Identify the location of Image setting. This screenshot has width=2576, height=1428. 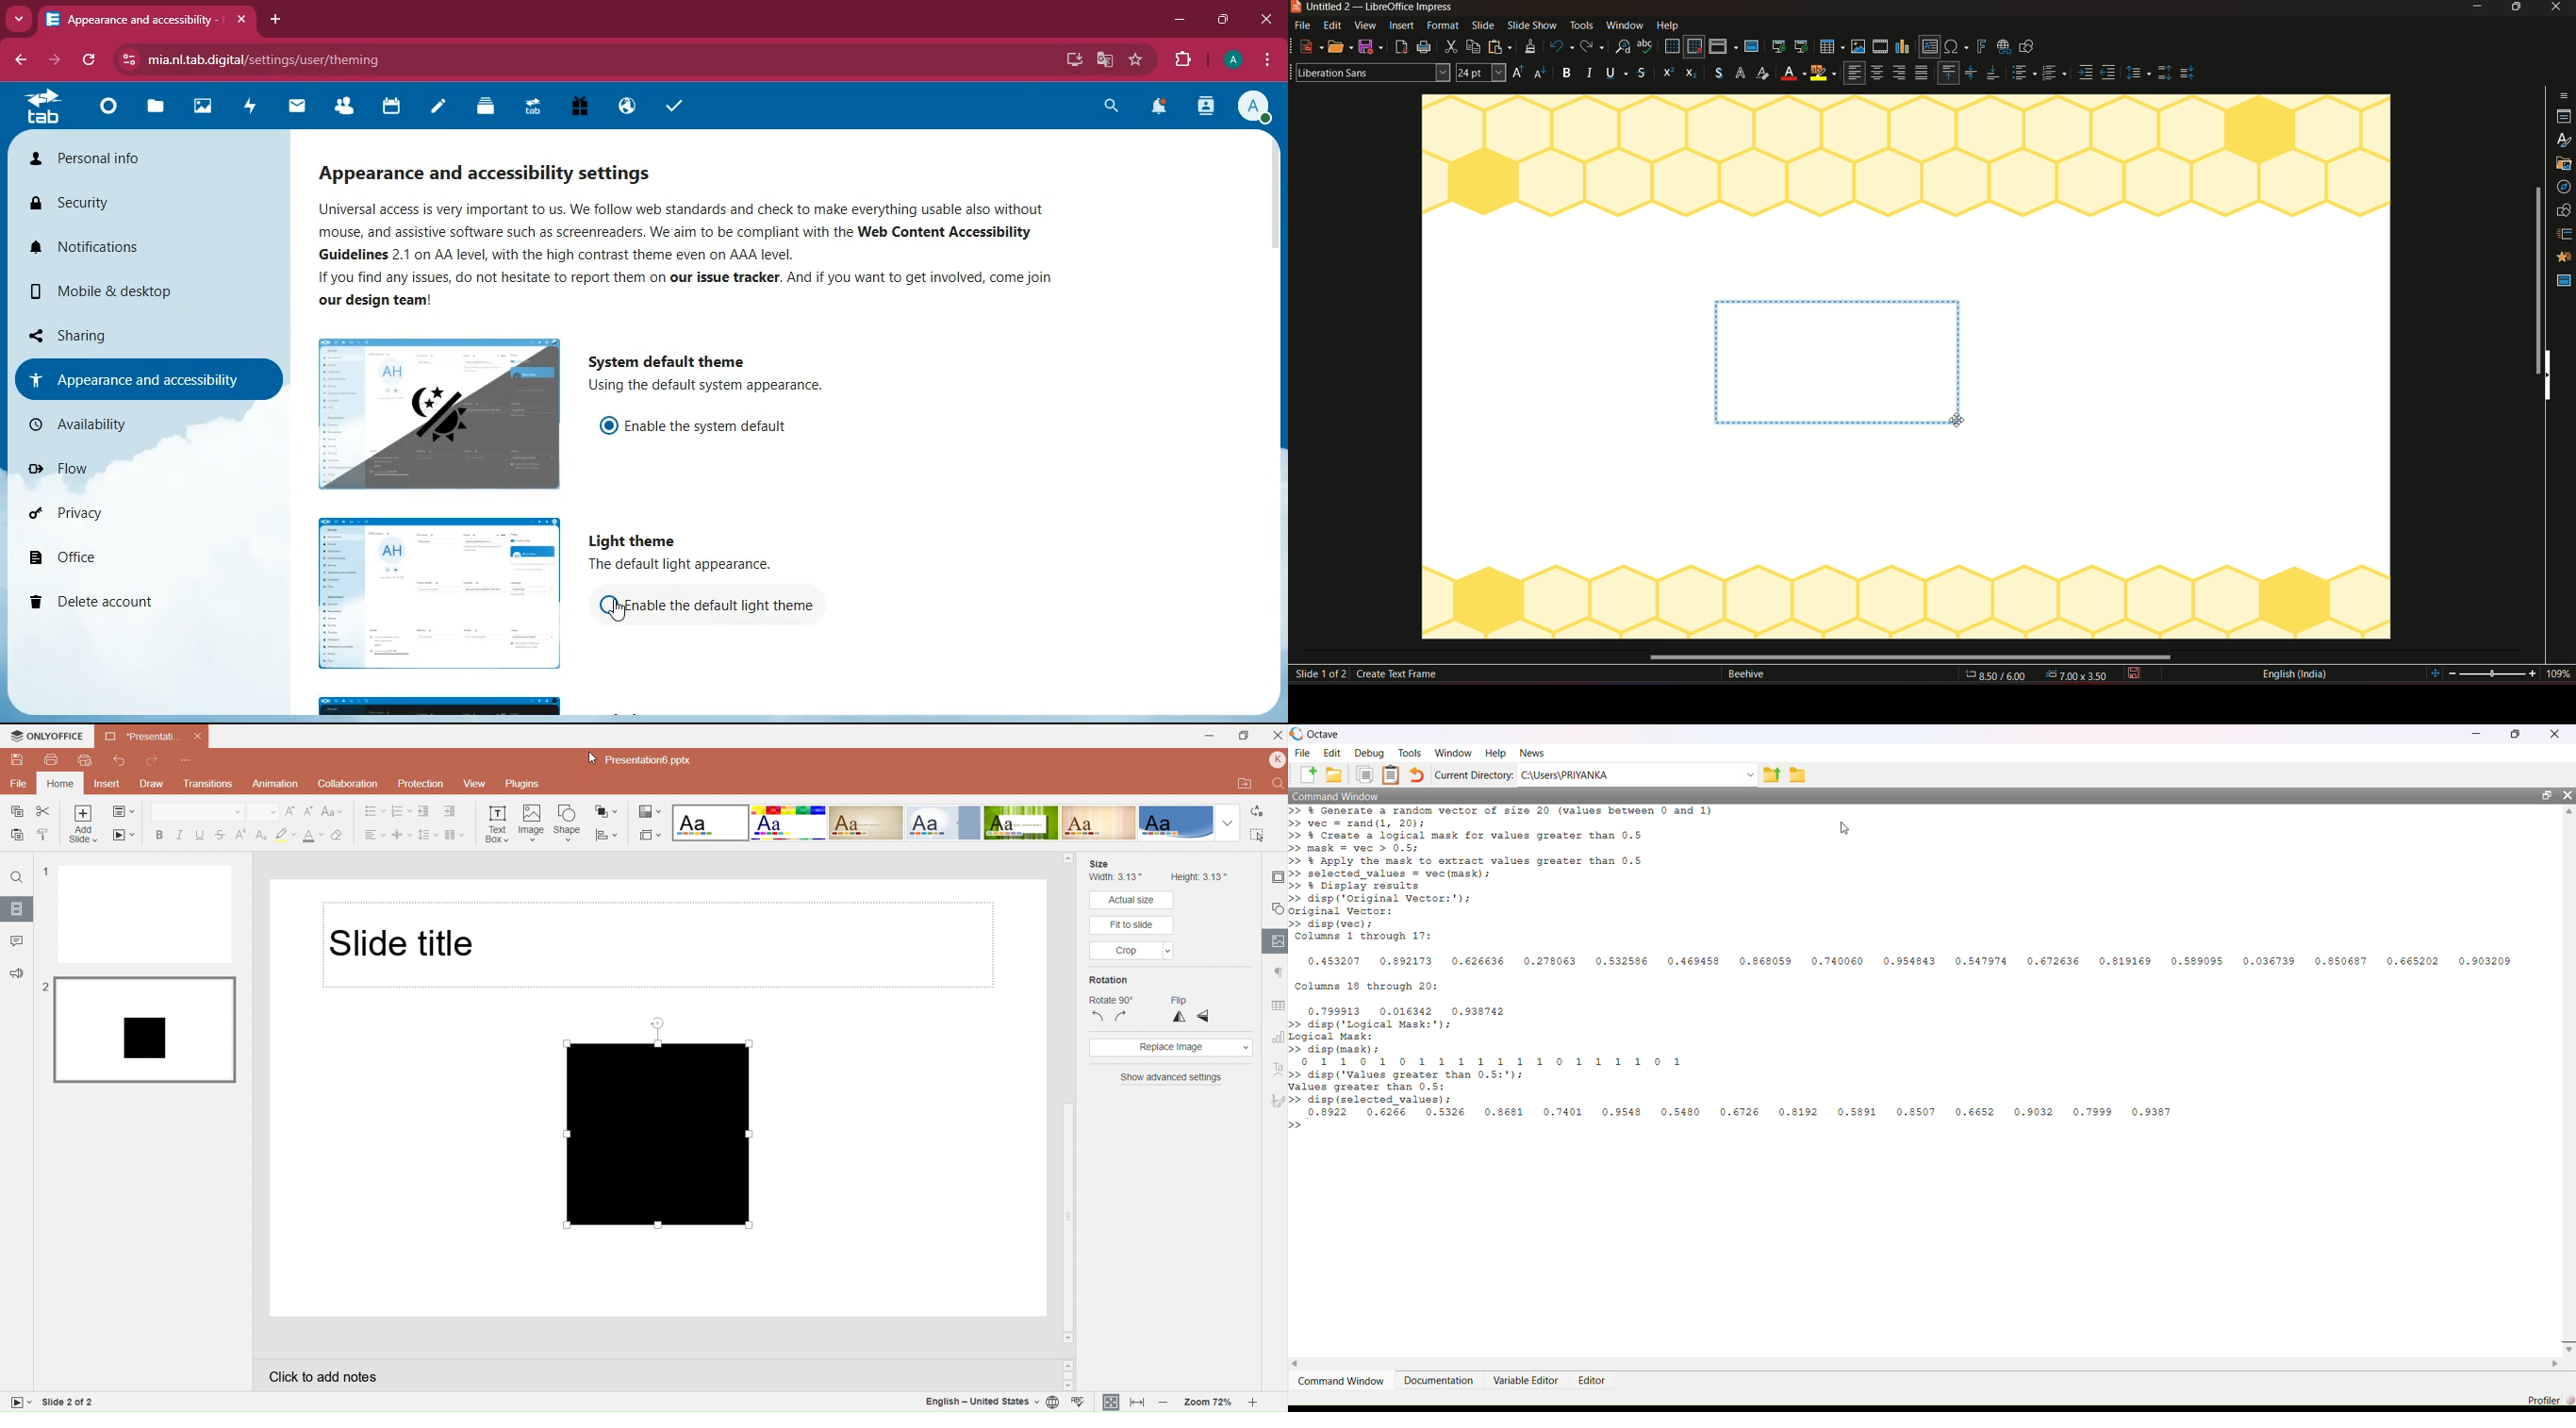
(1276, 941).